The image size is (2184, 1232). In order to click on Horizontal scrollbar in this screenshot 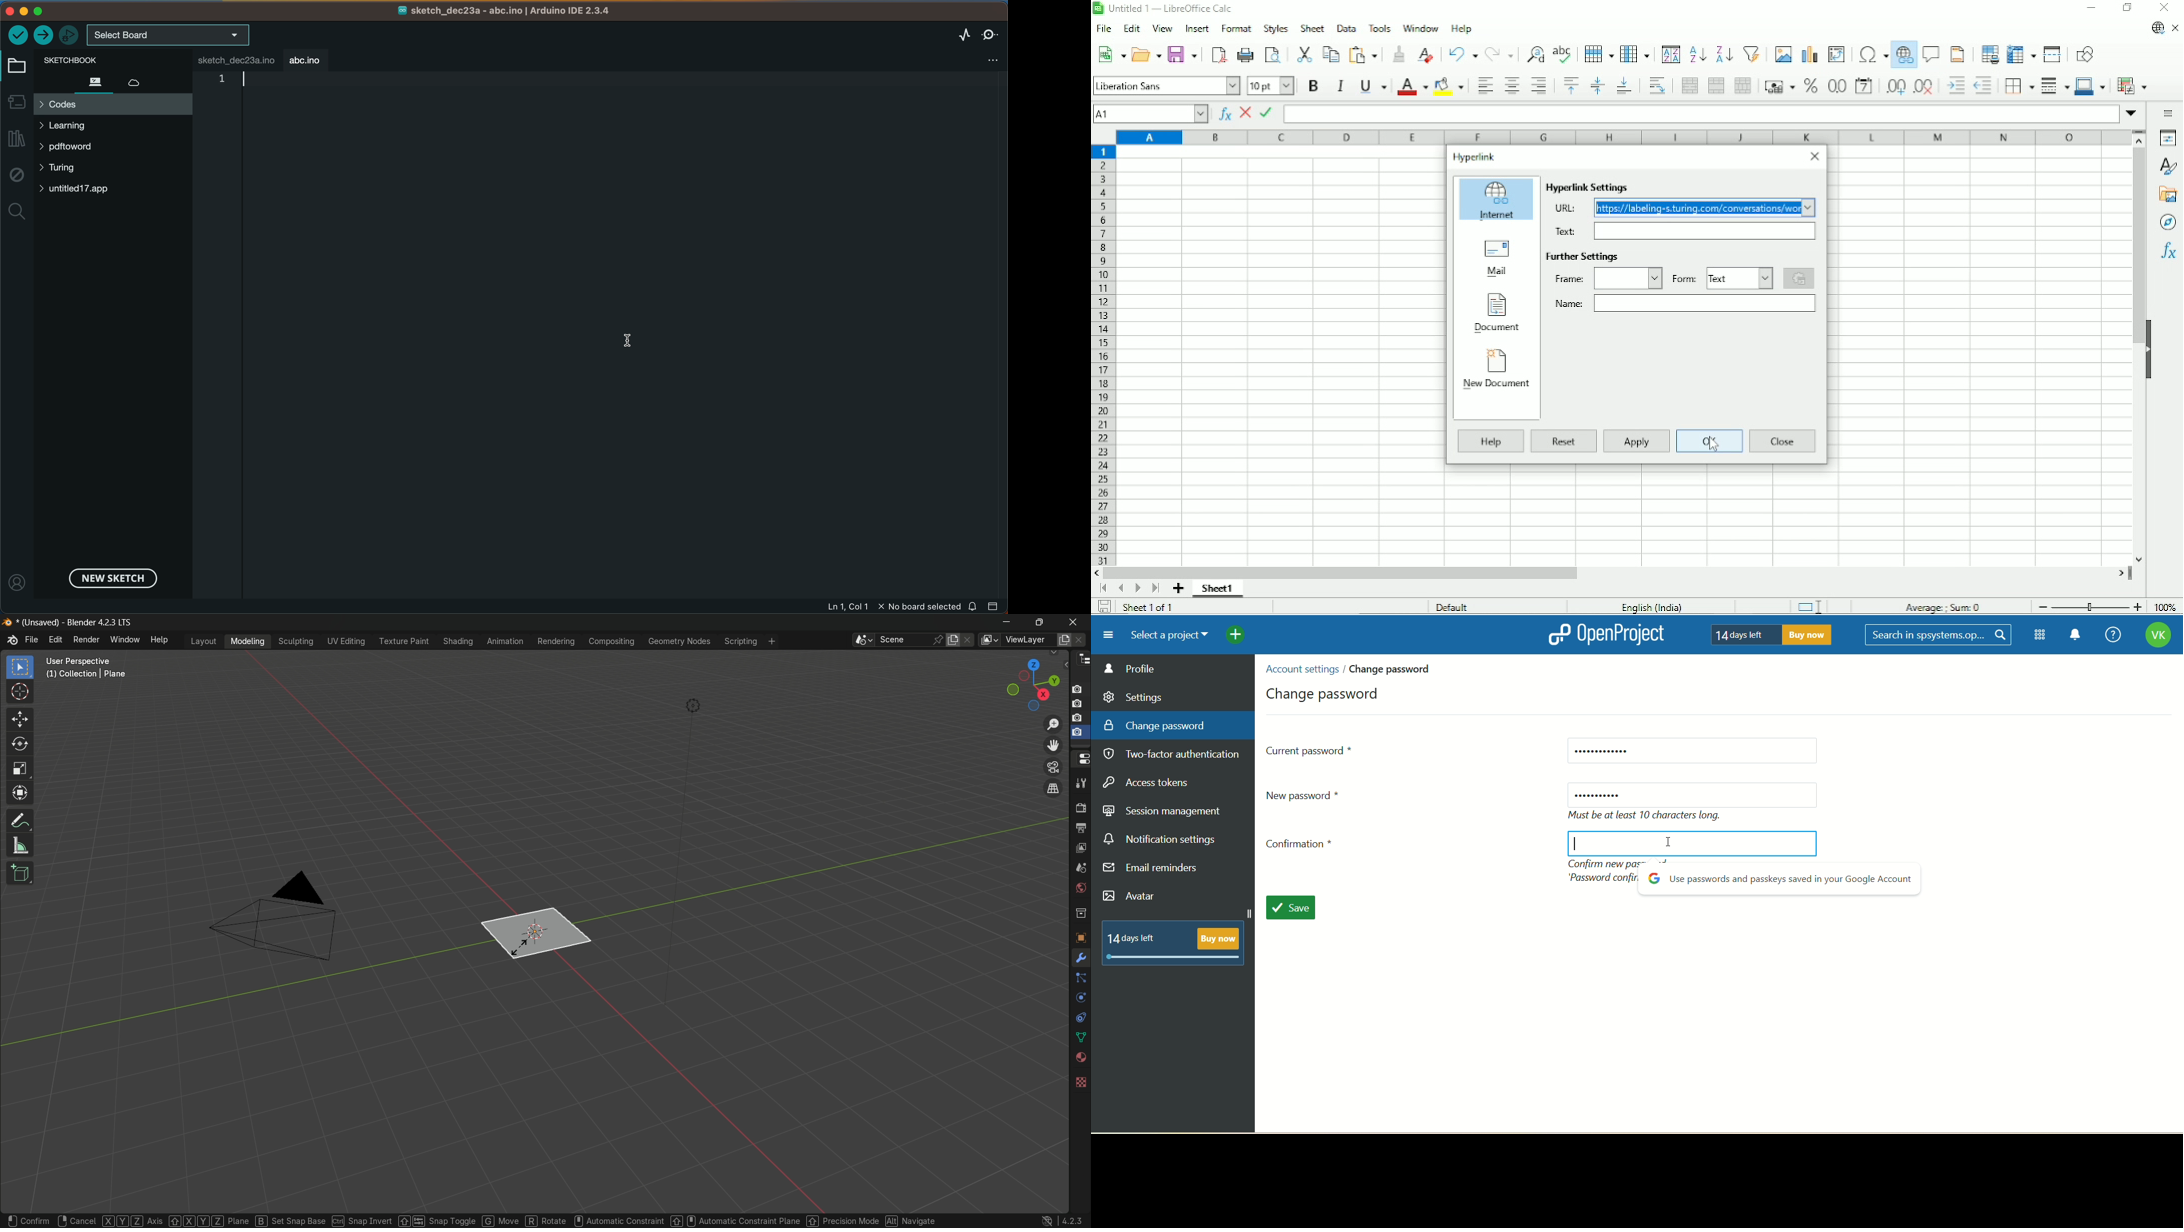, I will do `click(1340, 572)`.